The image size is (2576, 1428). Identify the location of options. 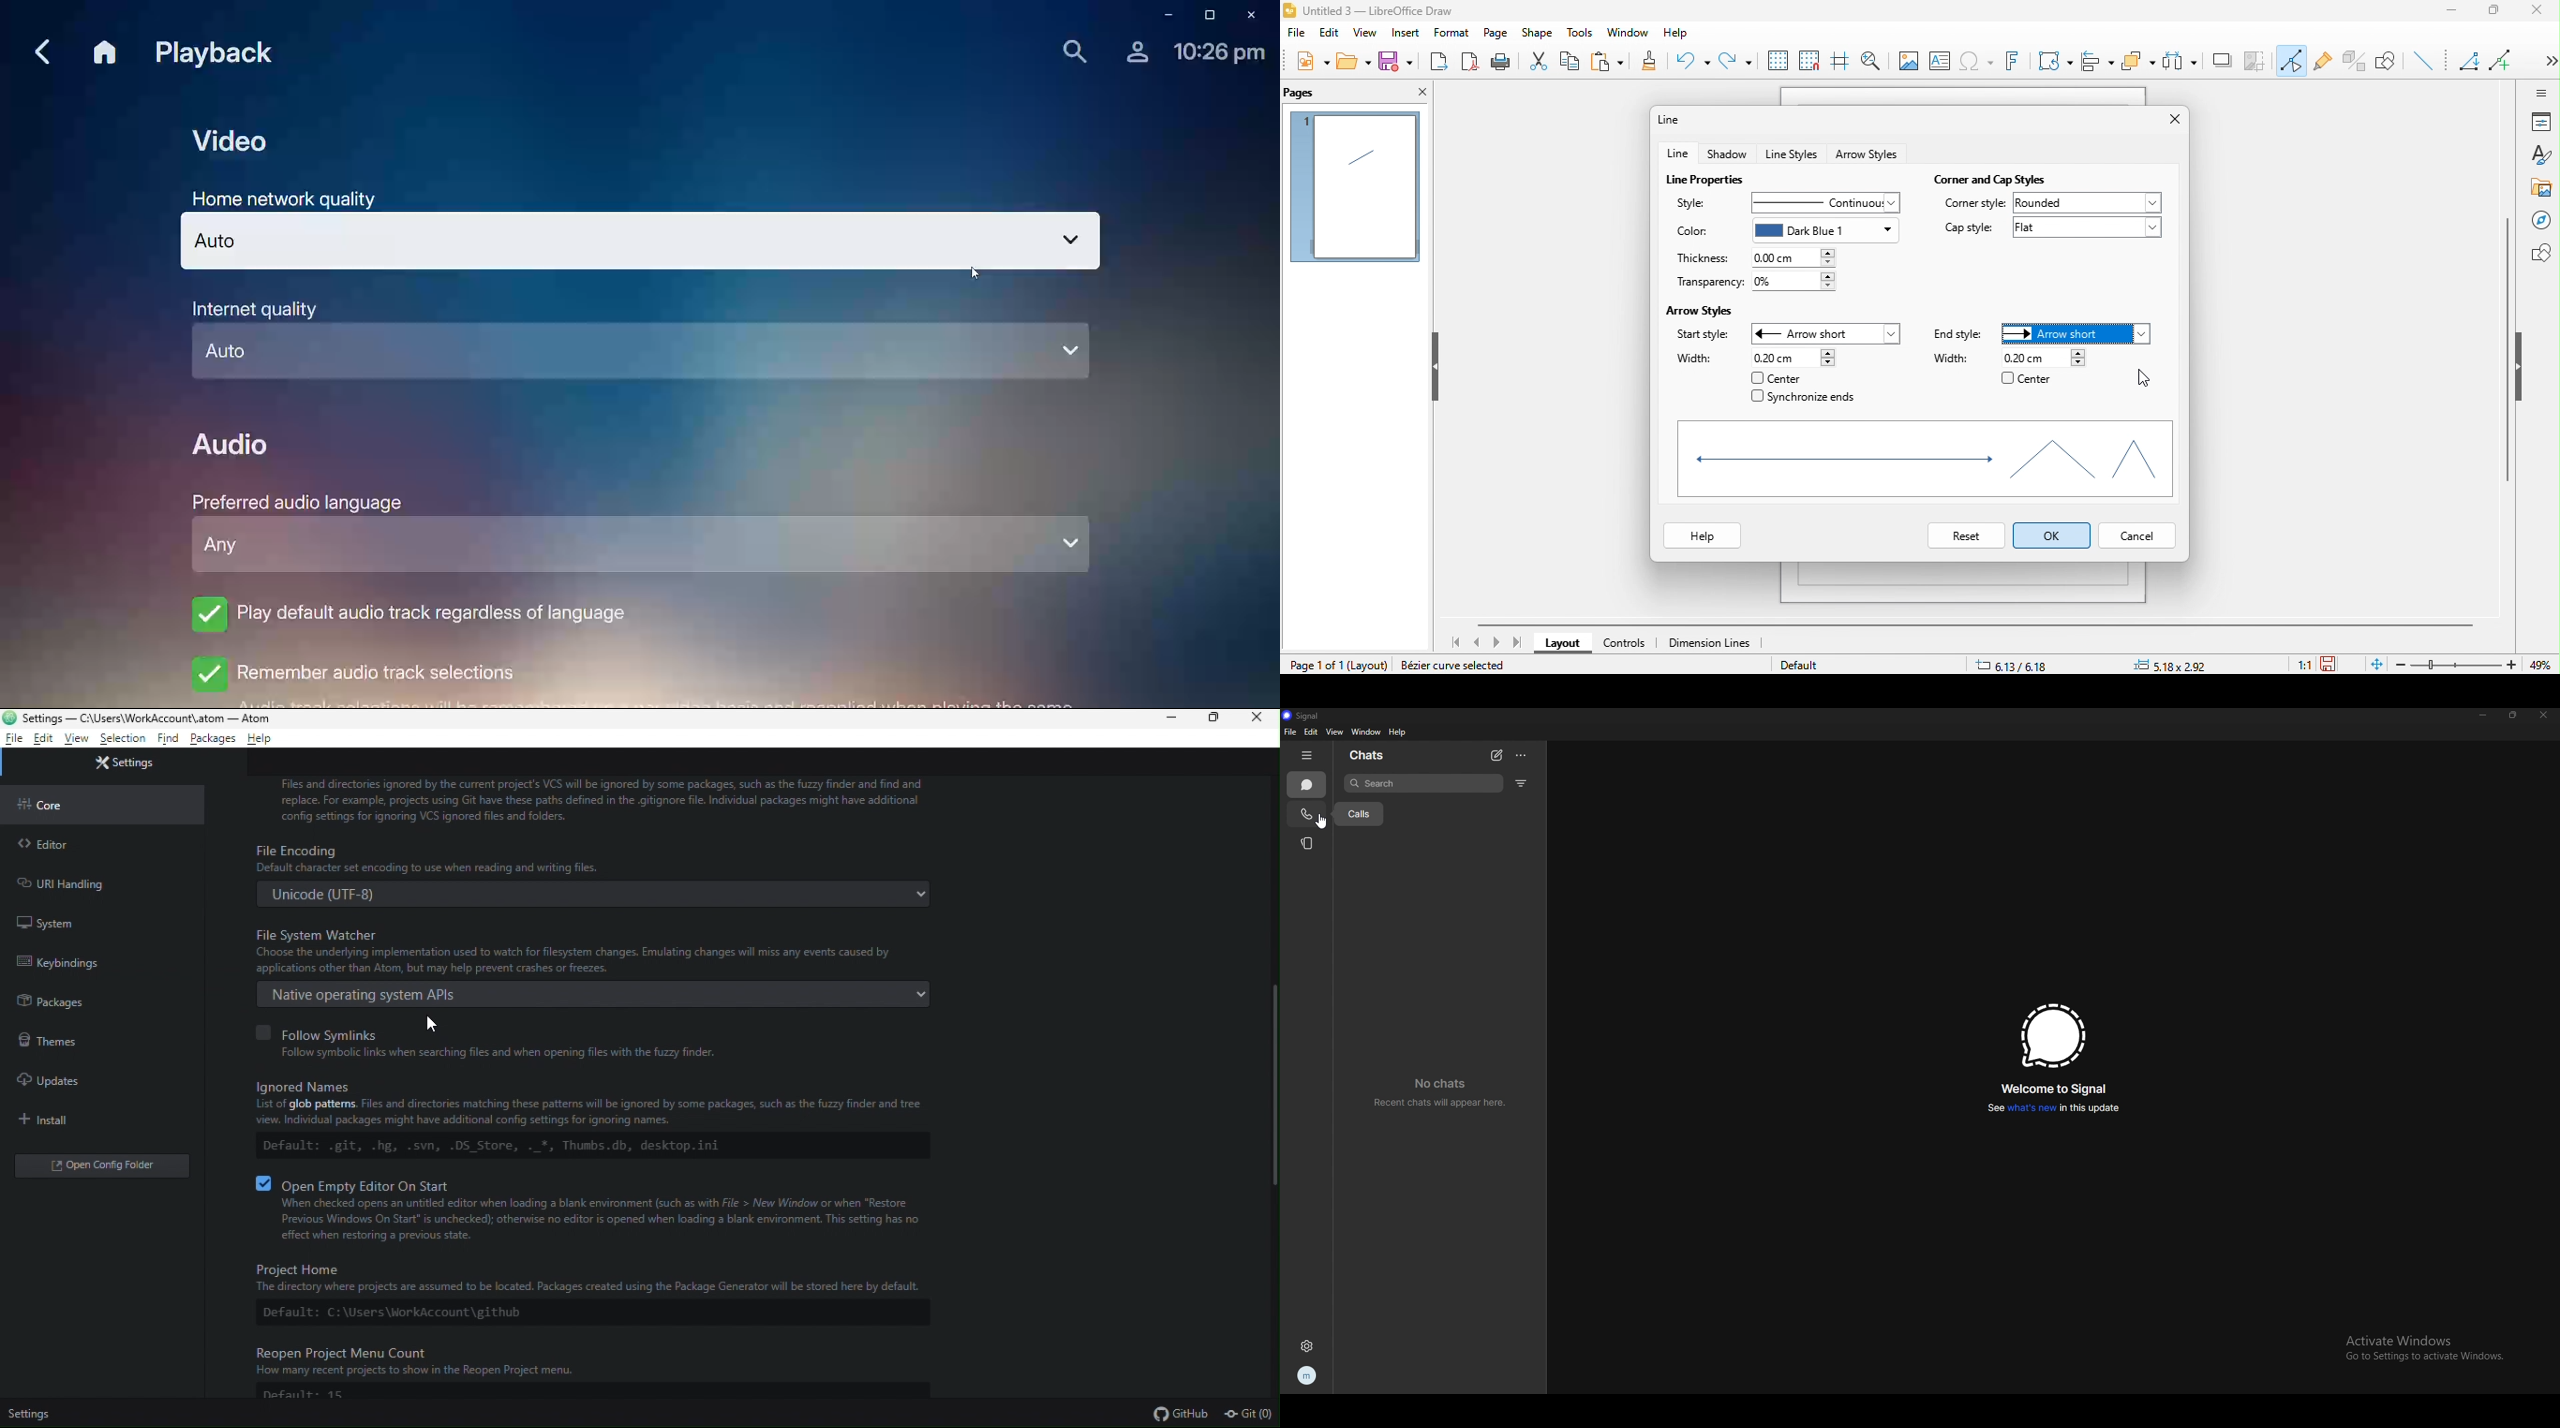
(1523, 755).